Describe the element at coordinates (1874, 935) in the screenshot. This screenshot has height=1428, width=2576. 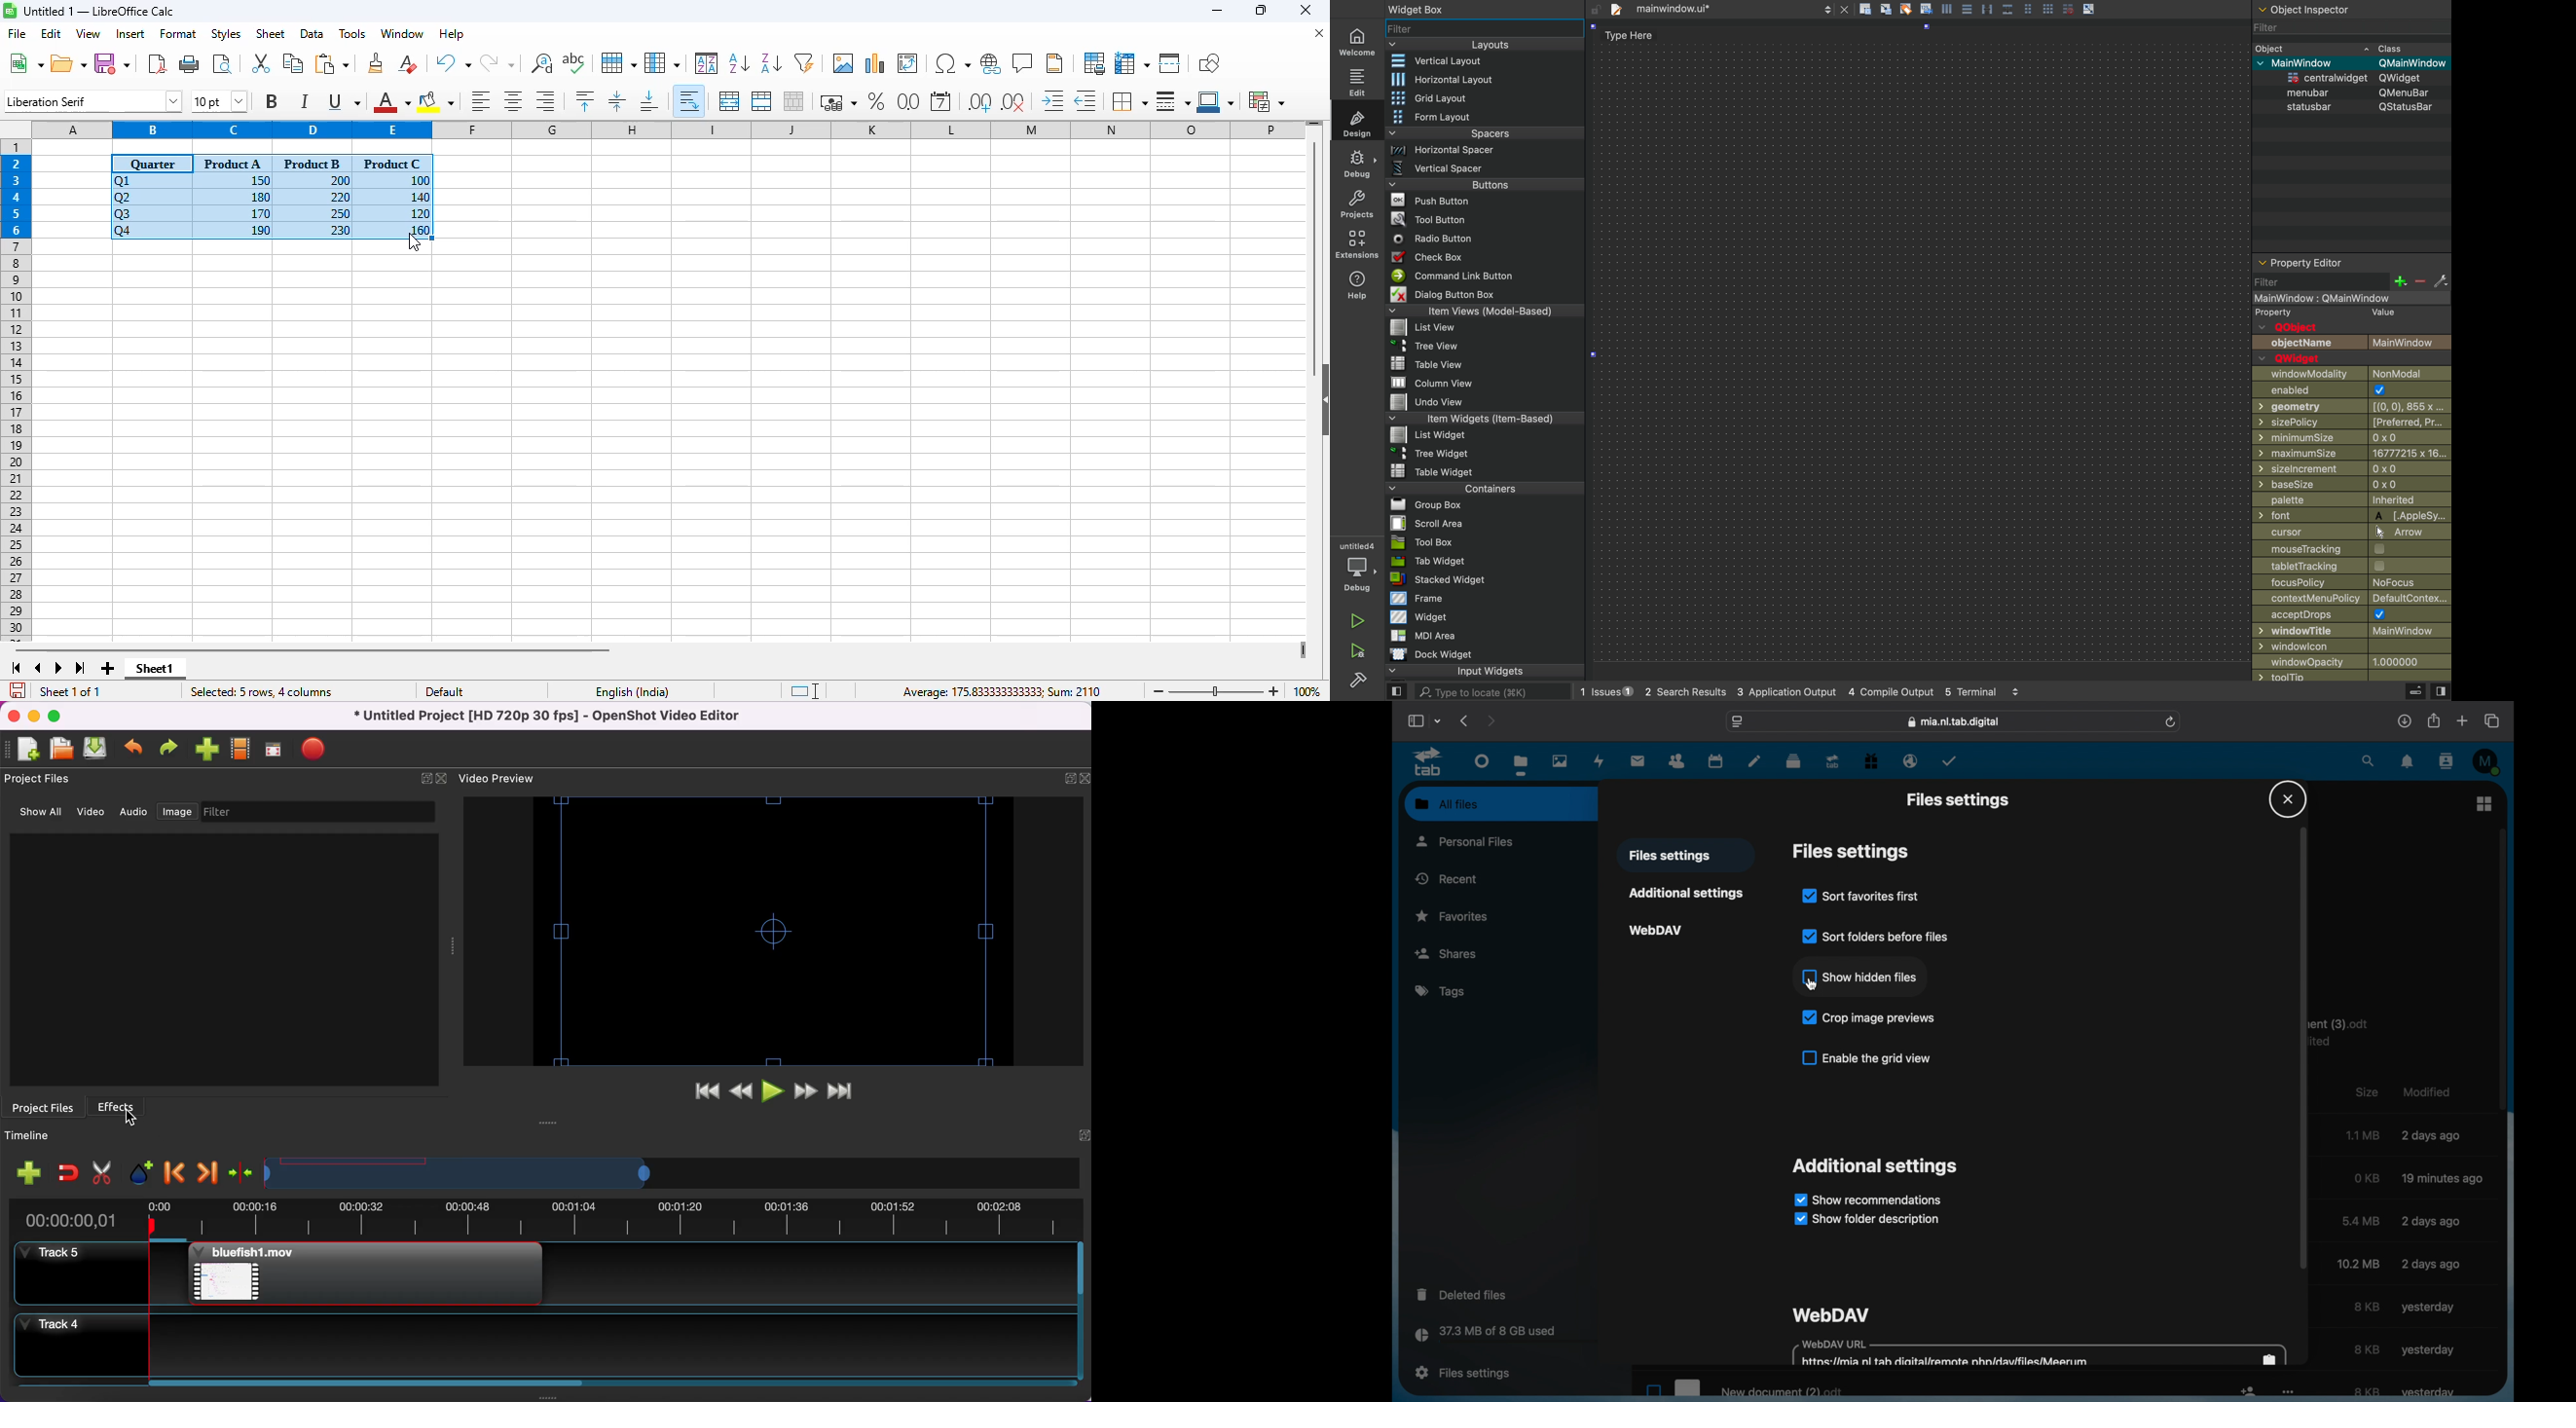
I see `sort folders before files` at that location.